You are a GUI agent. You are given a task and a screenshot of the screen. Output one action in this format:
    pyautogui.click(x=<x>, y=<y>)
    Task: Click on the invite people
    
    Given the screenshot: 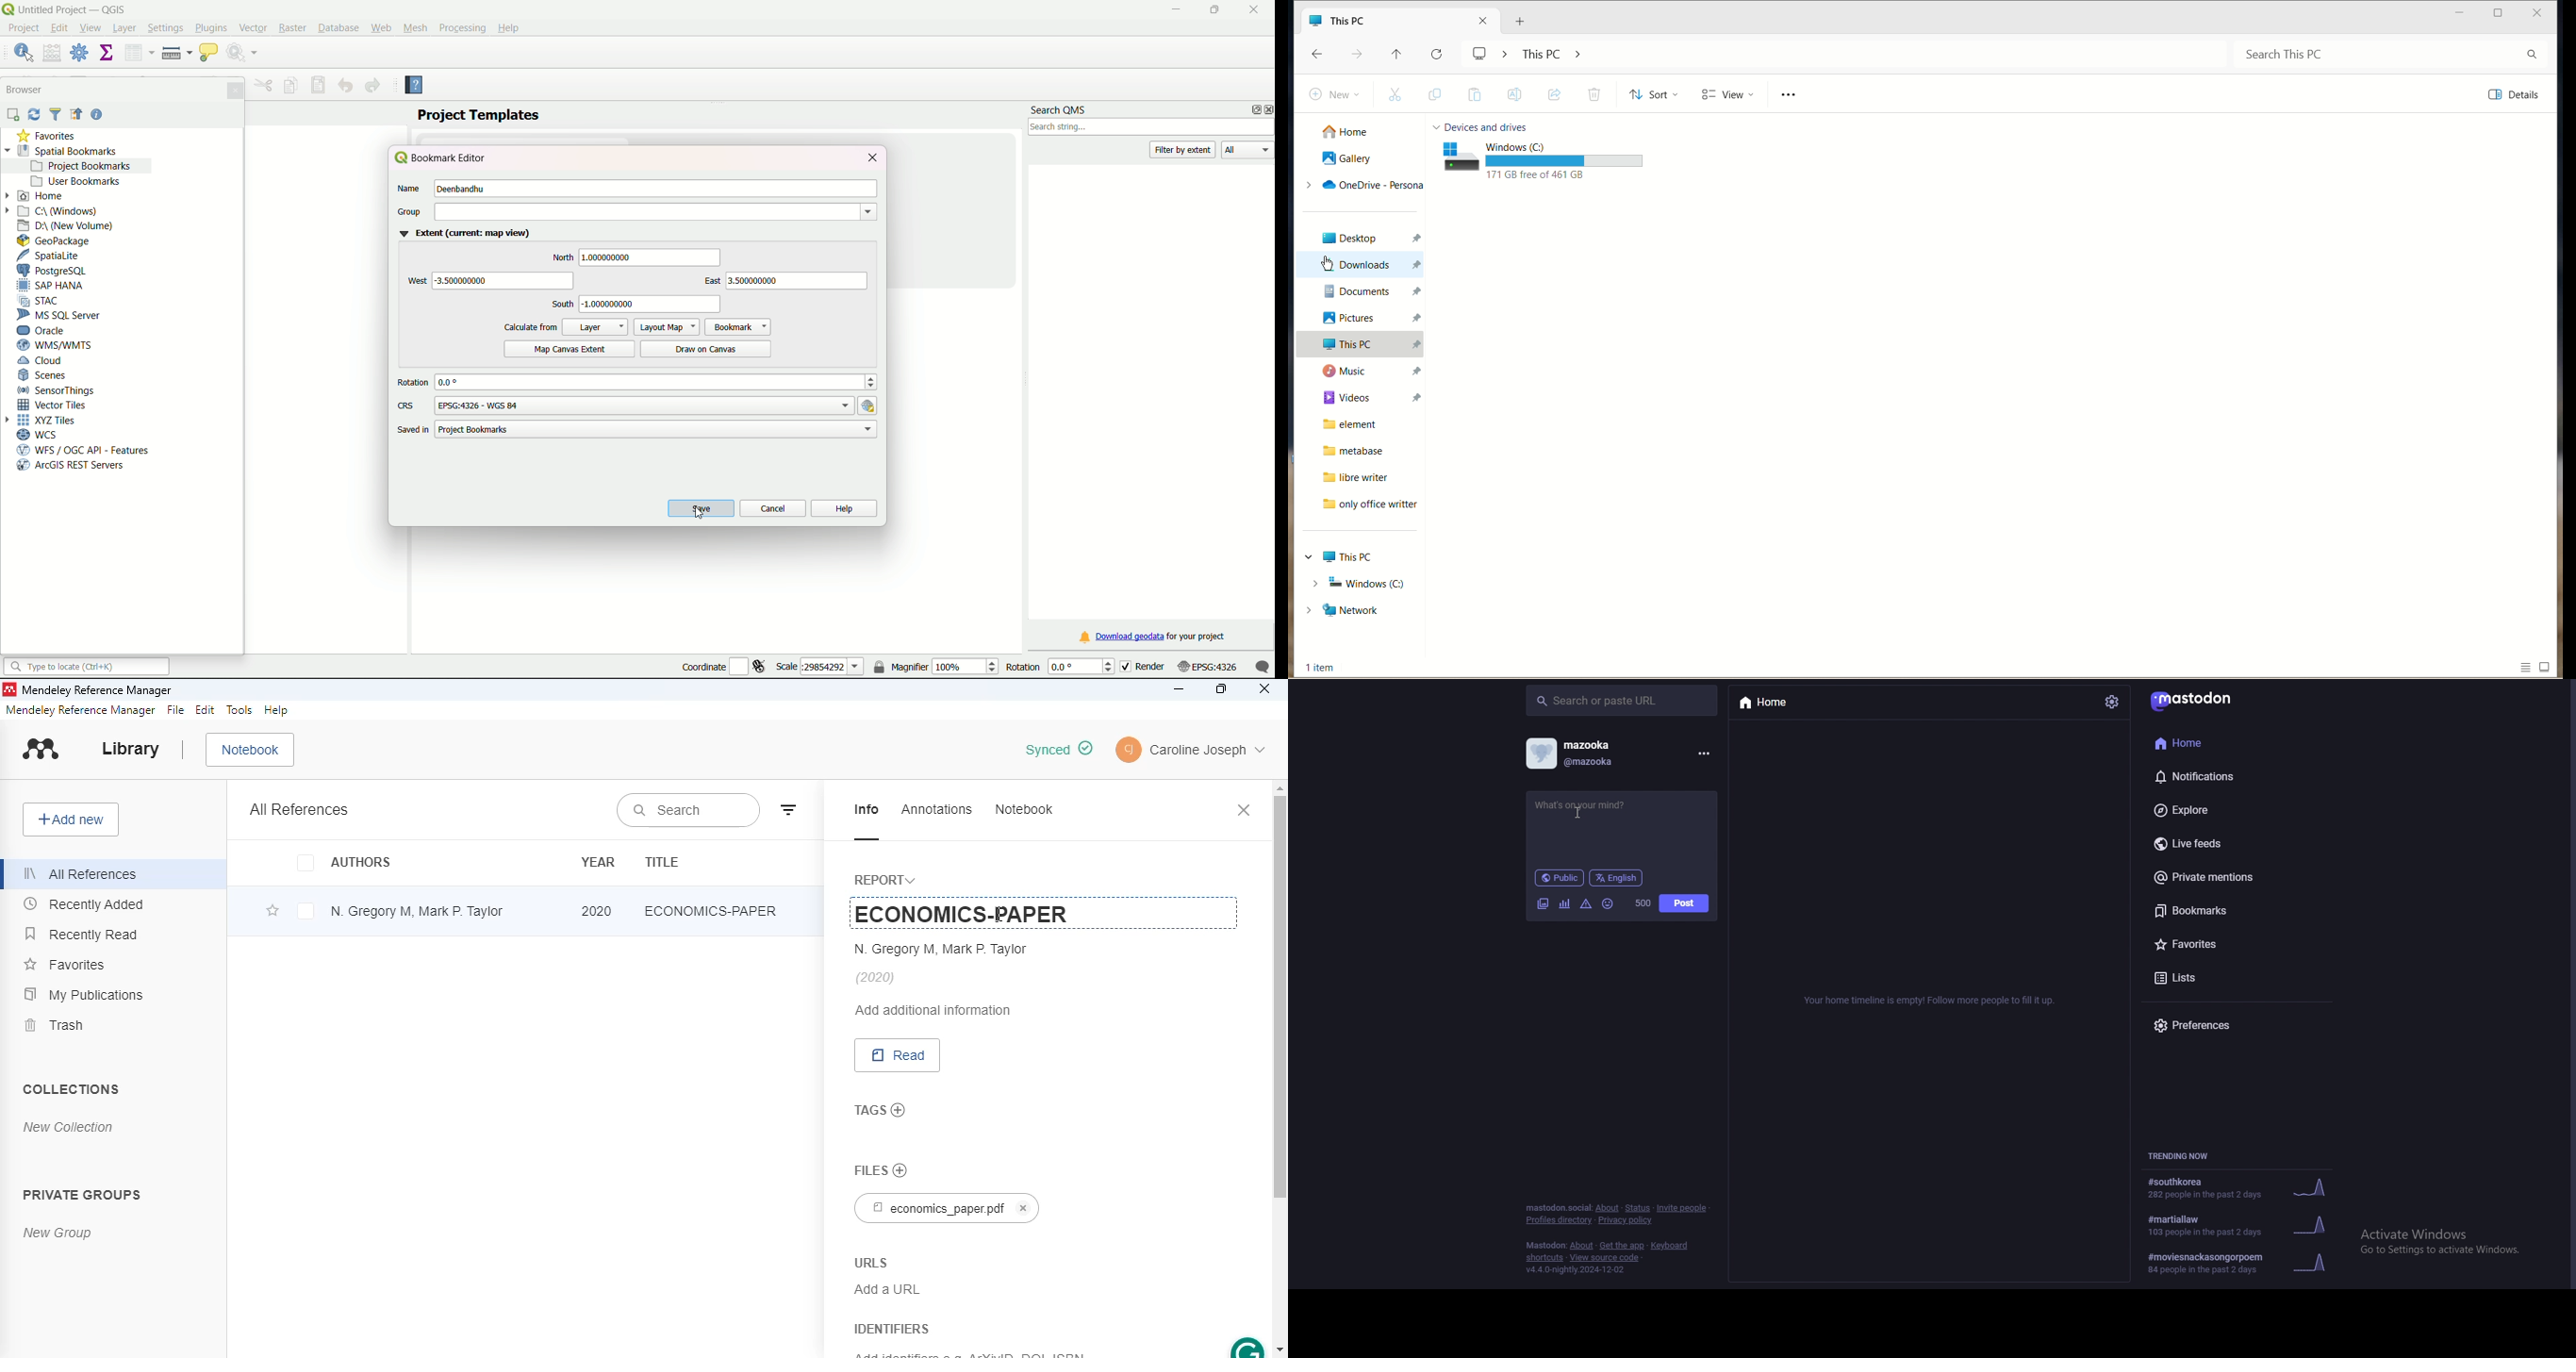 What is the action you would take?
    pyautogui.click(x=1683, y=1208)
    